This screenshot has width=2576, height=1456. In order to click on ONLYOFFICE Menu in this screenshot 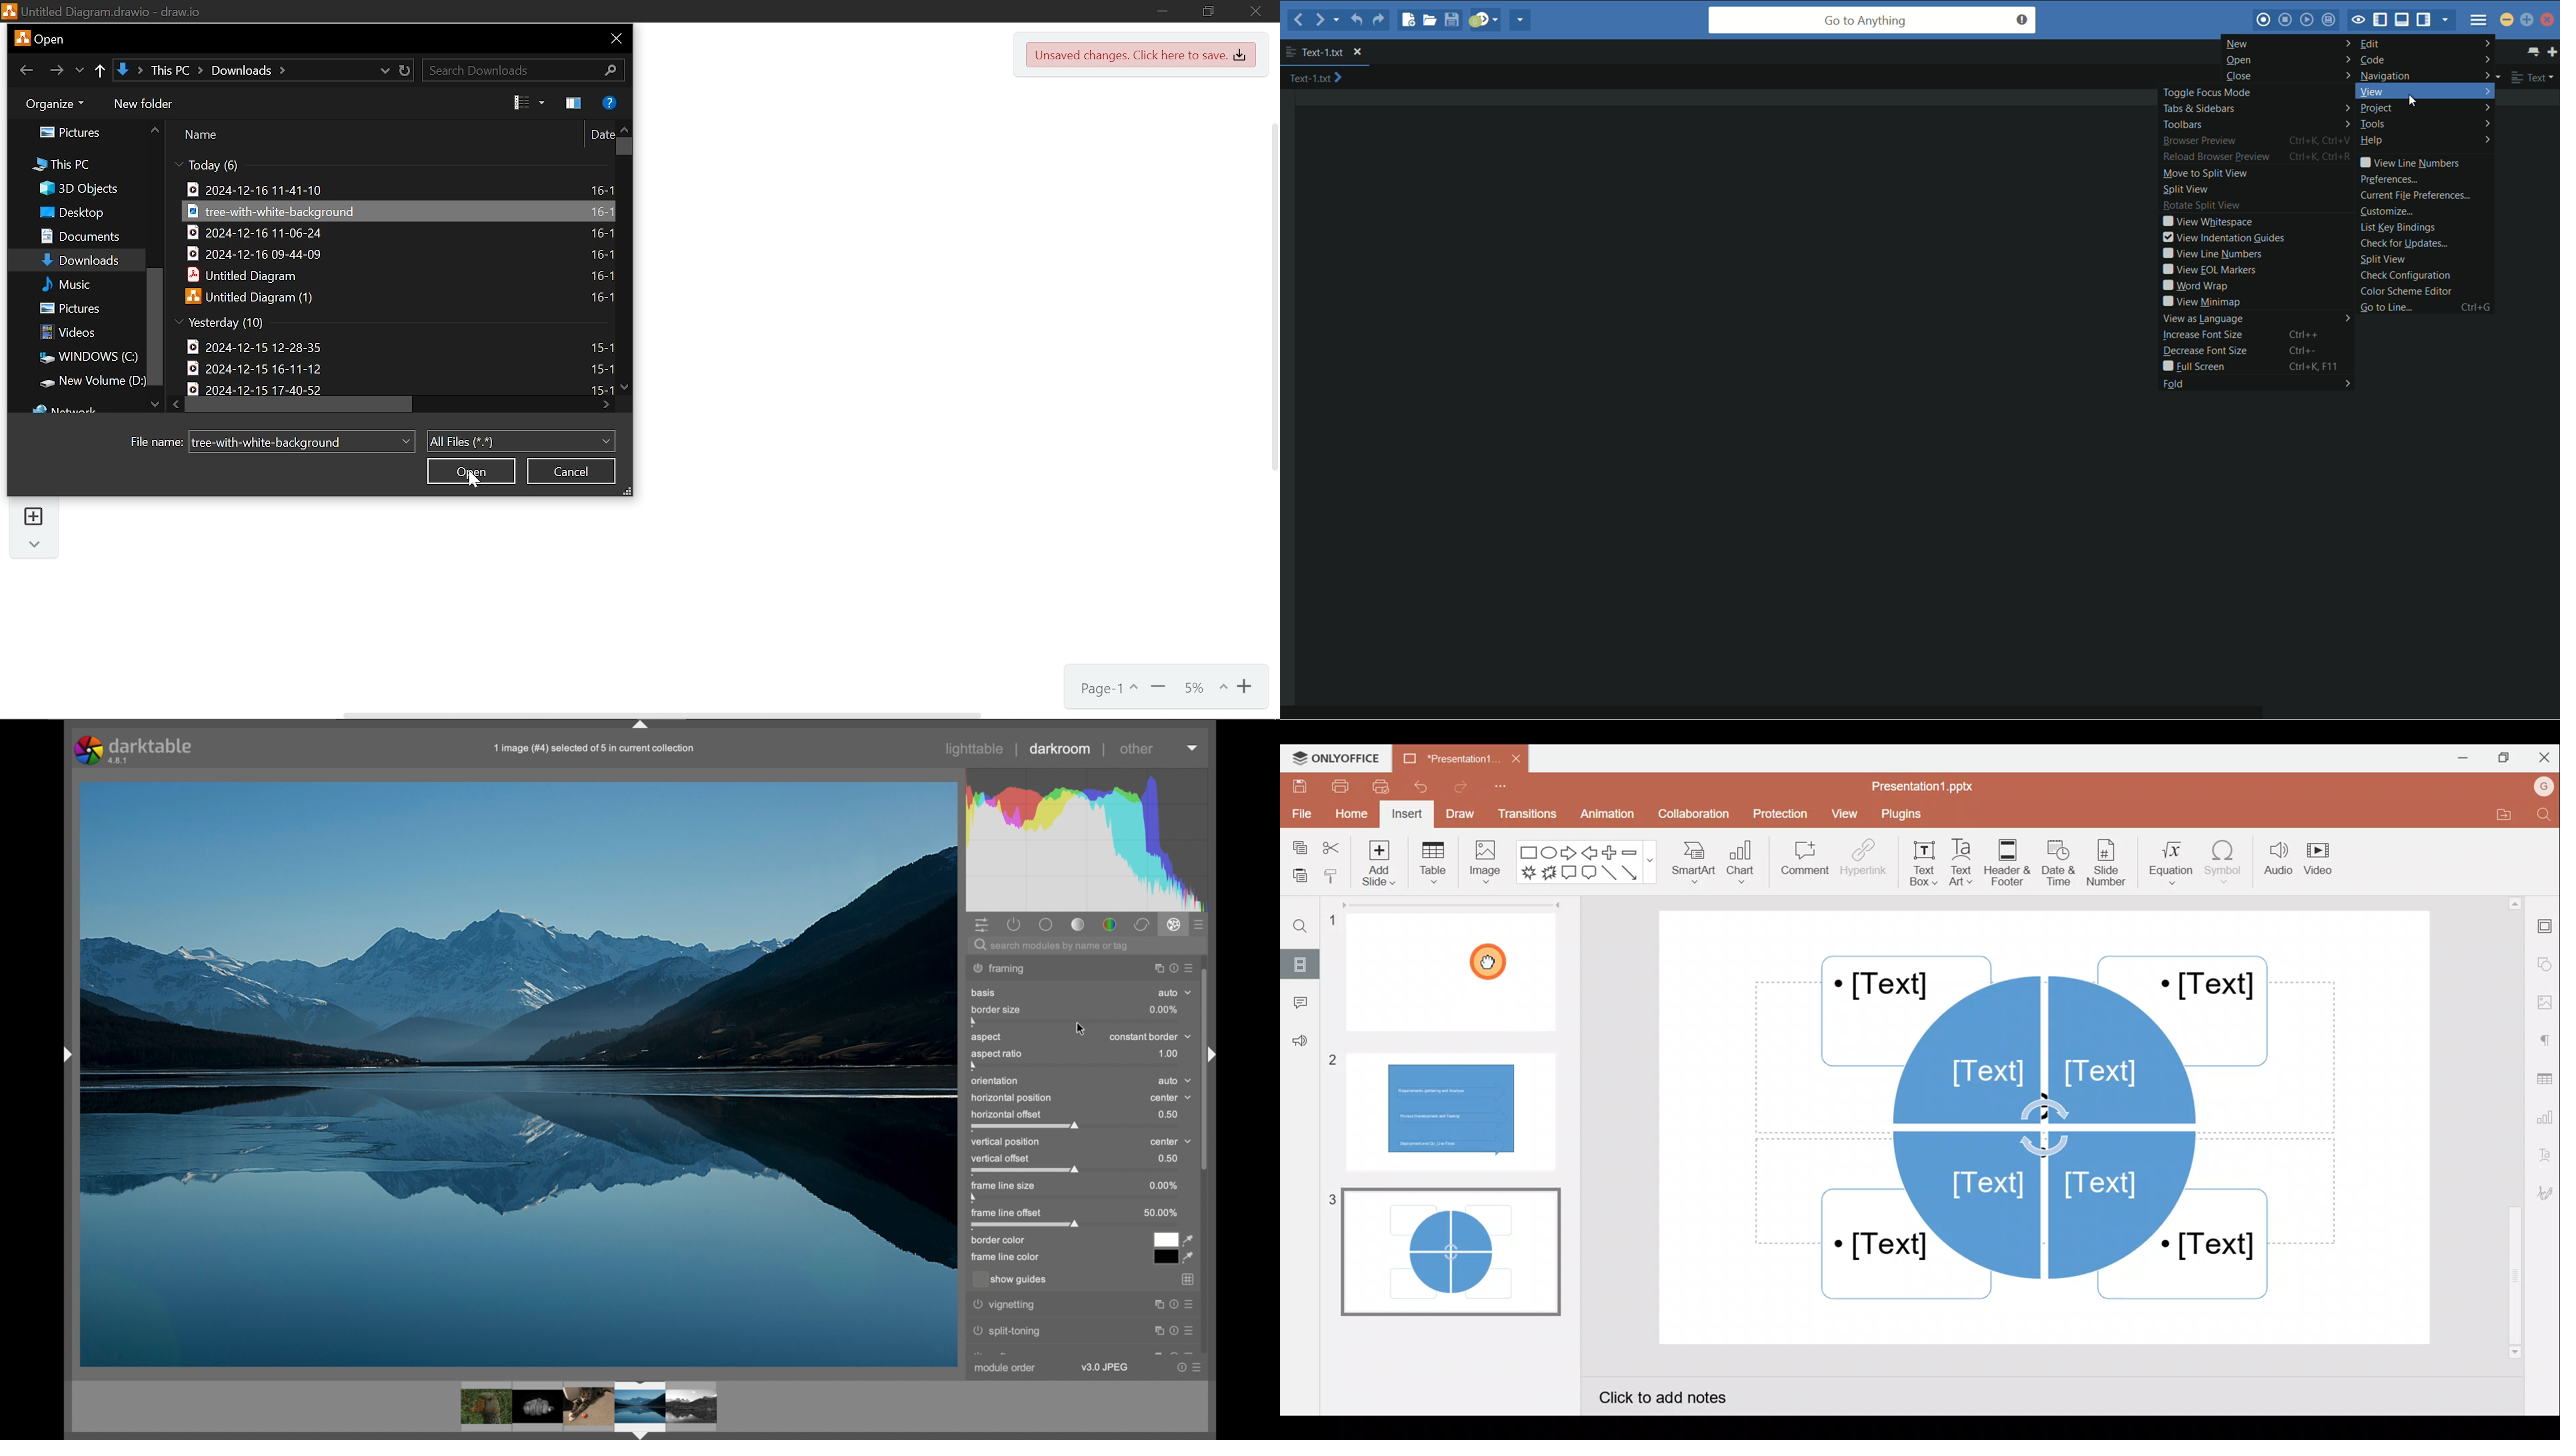, I will do `click(1343, 759)`.